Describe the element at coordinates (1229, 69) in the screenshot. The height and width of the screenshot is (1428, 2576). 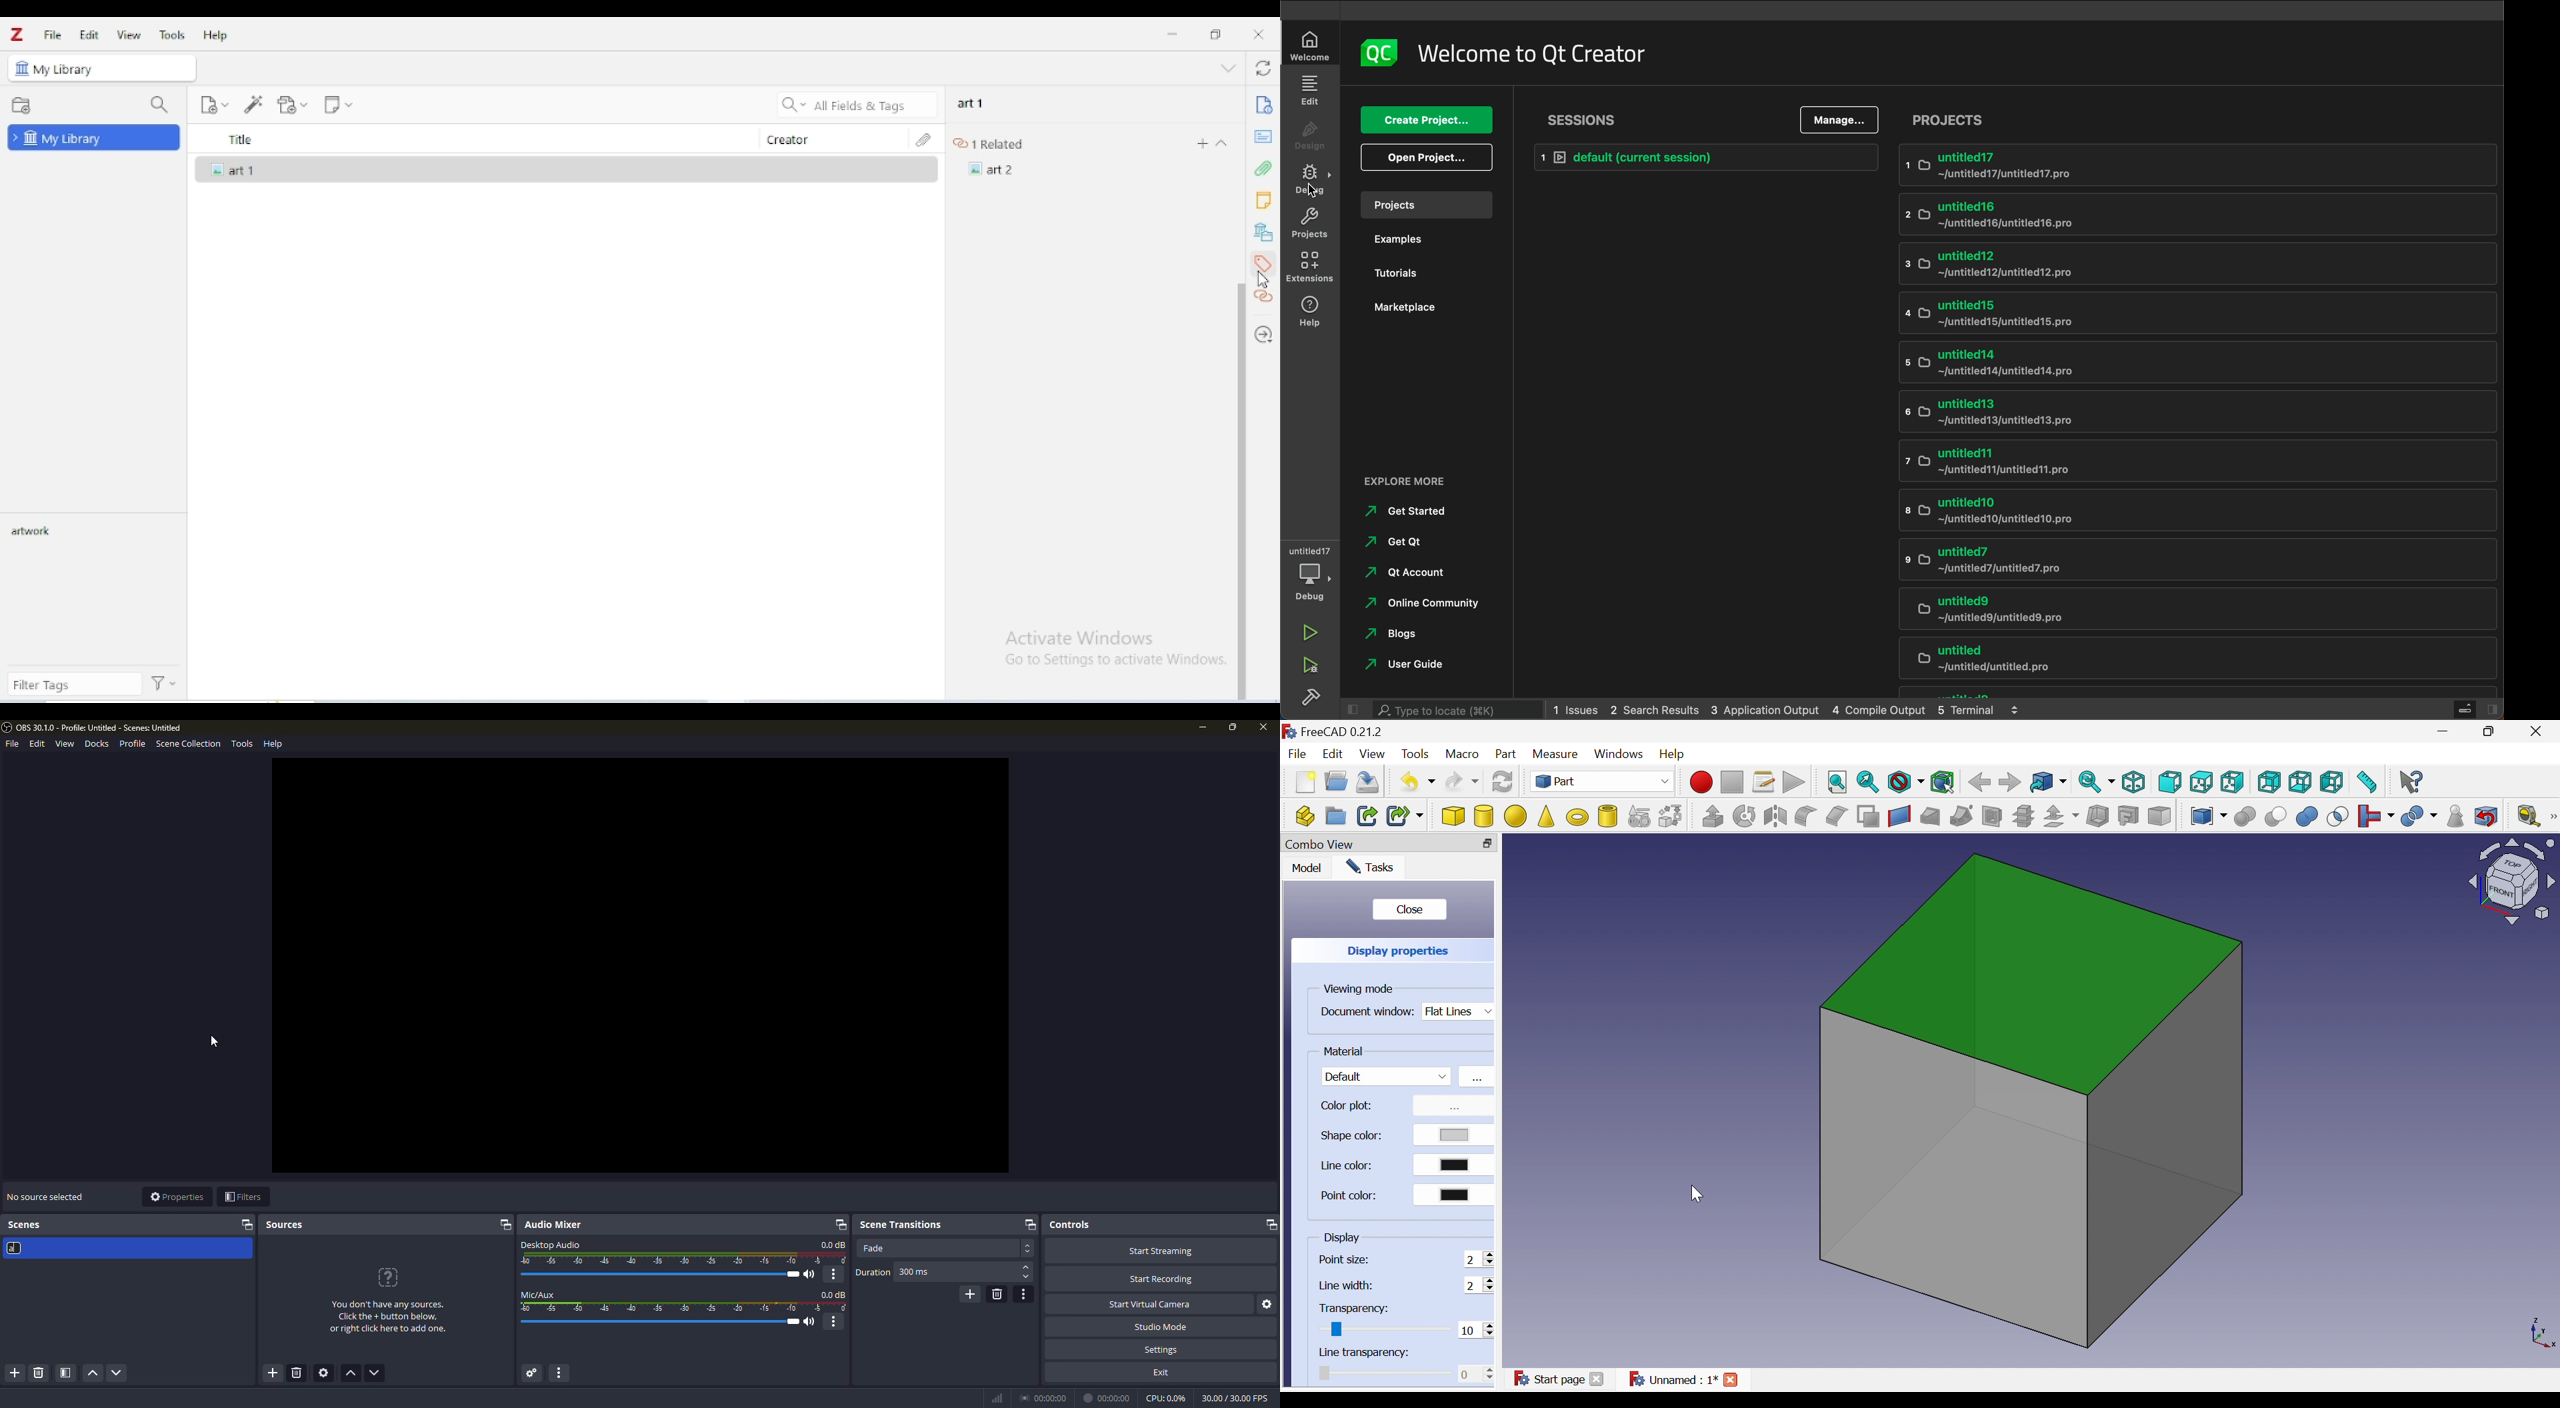
I see `collapse section` at that location.